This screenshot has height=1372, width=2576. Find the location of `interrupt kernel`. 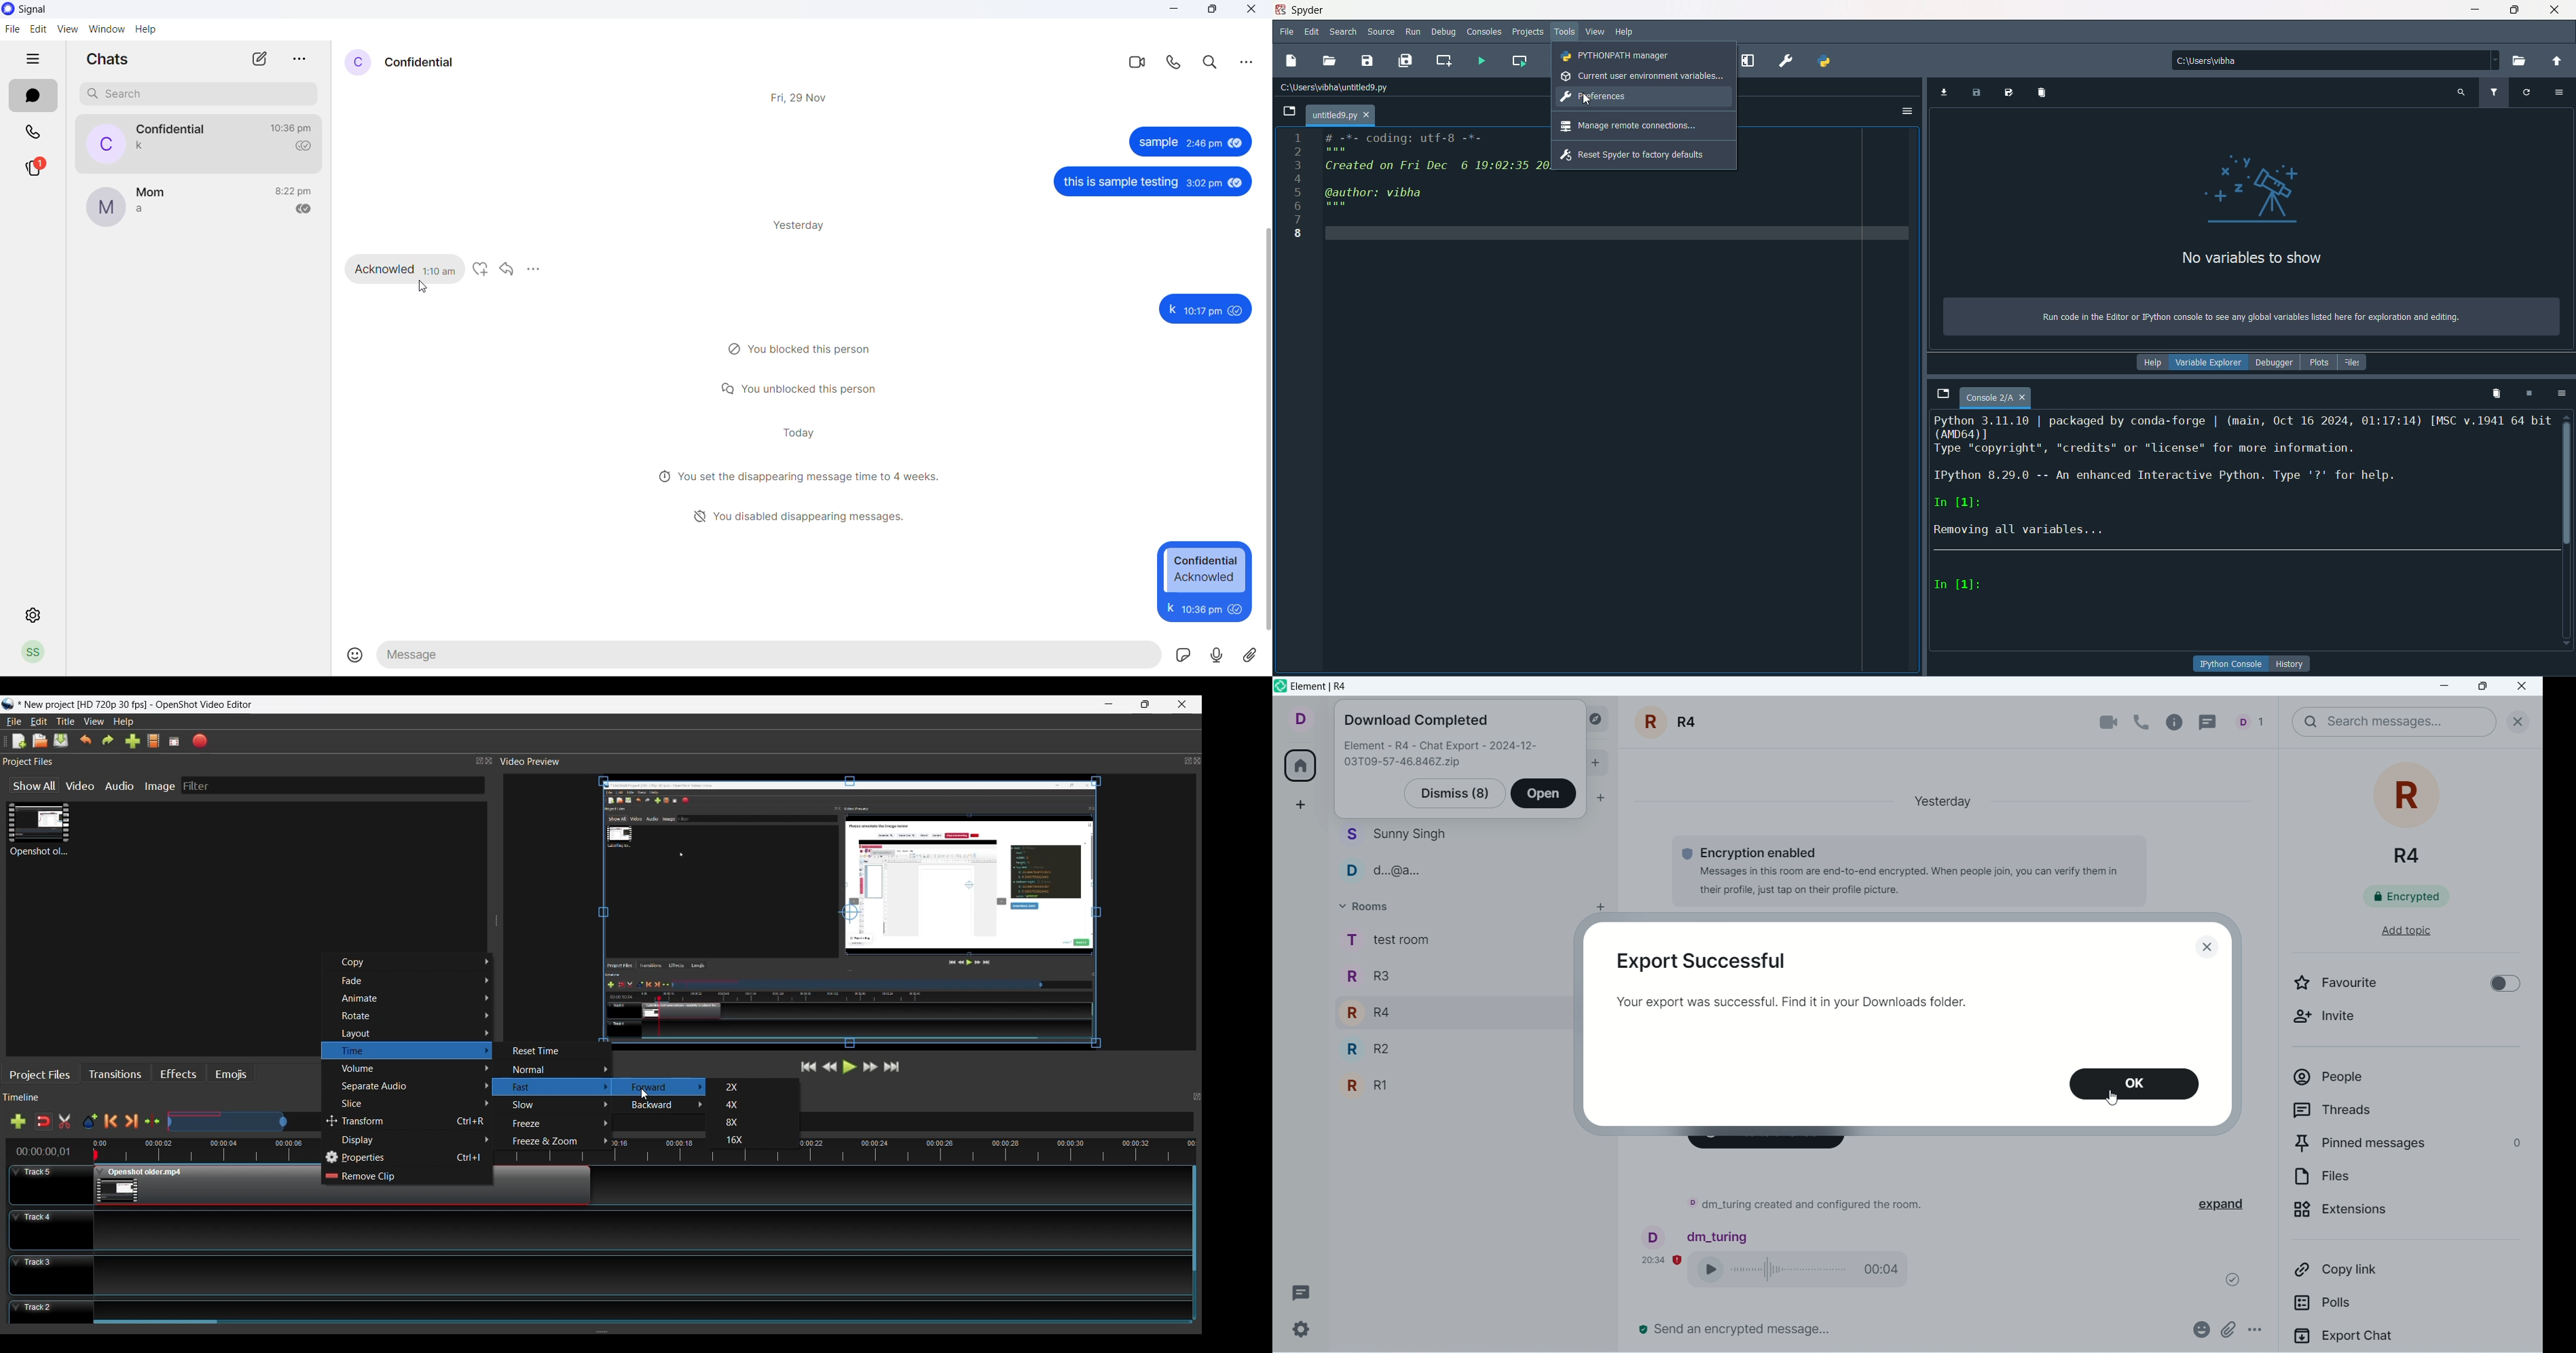

interrupt kernel is located at coordinates (2528, 393).